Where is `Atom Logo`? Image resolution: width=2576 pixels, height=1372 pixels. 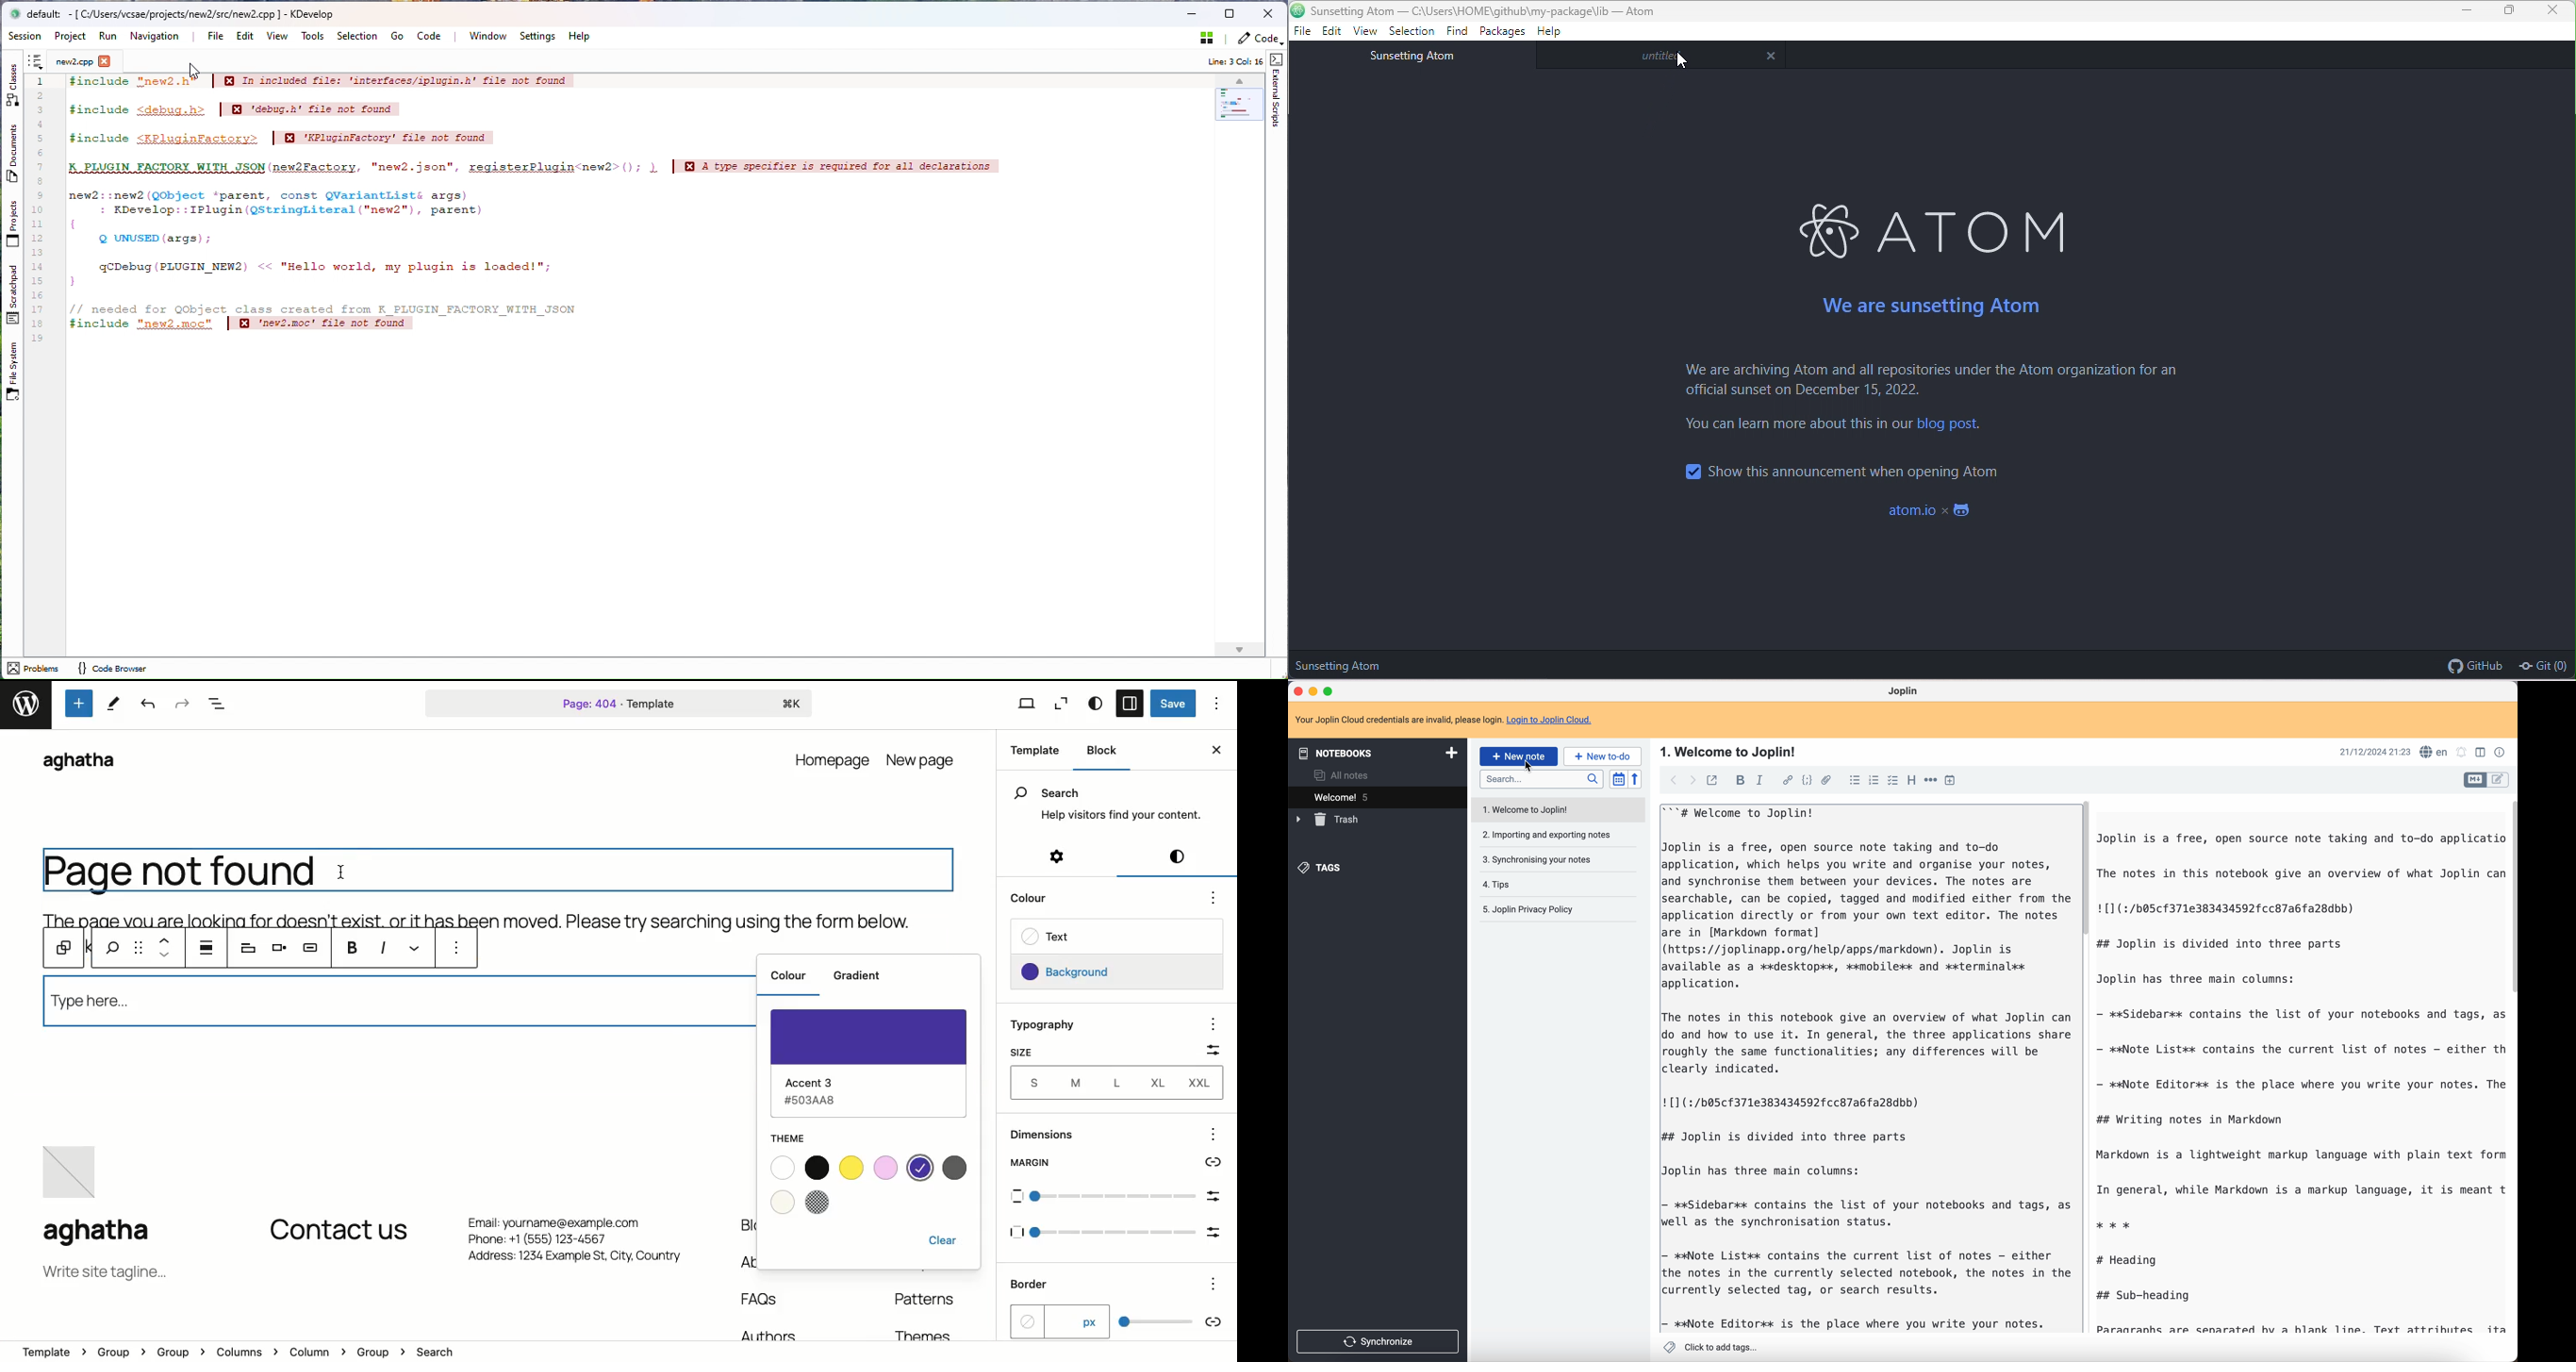
Atom Logo is located at coordinates (1297, 11).